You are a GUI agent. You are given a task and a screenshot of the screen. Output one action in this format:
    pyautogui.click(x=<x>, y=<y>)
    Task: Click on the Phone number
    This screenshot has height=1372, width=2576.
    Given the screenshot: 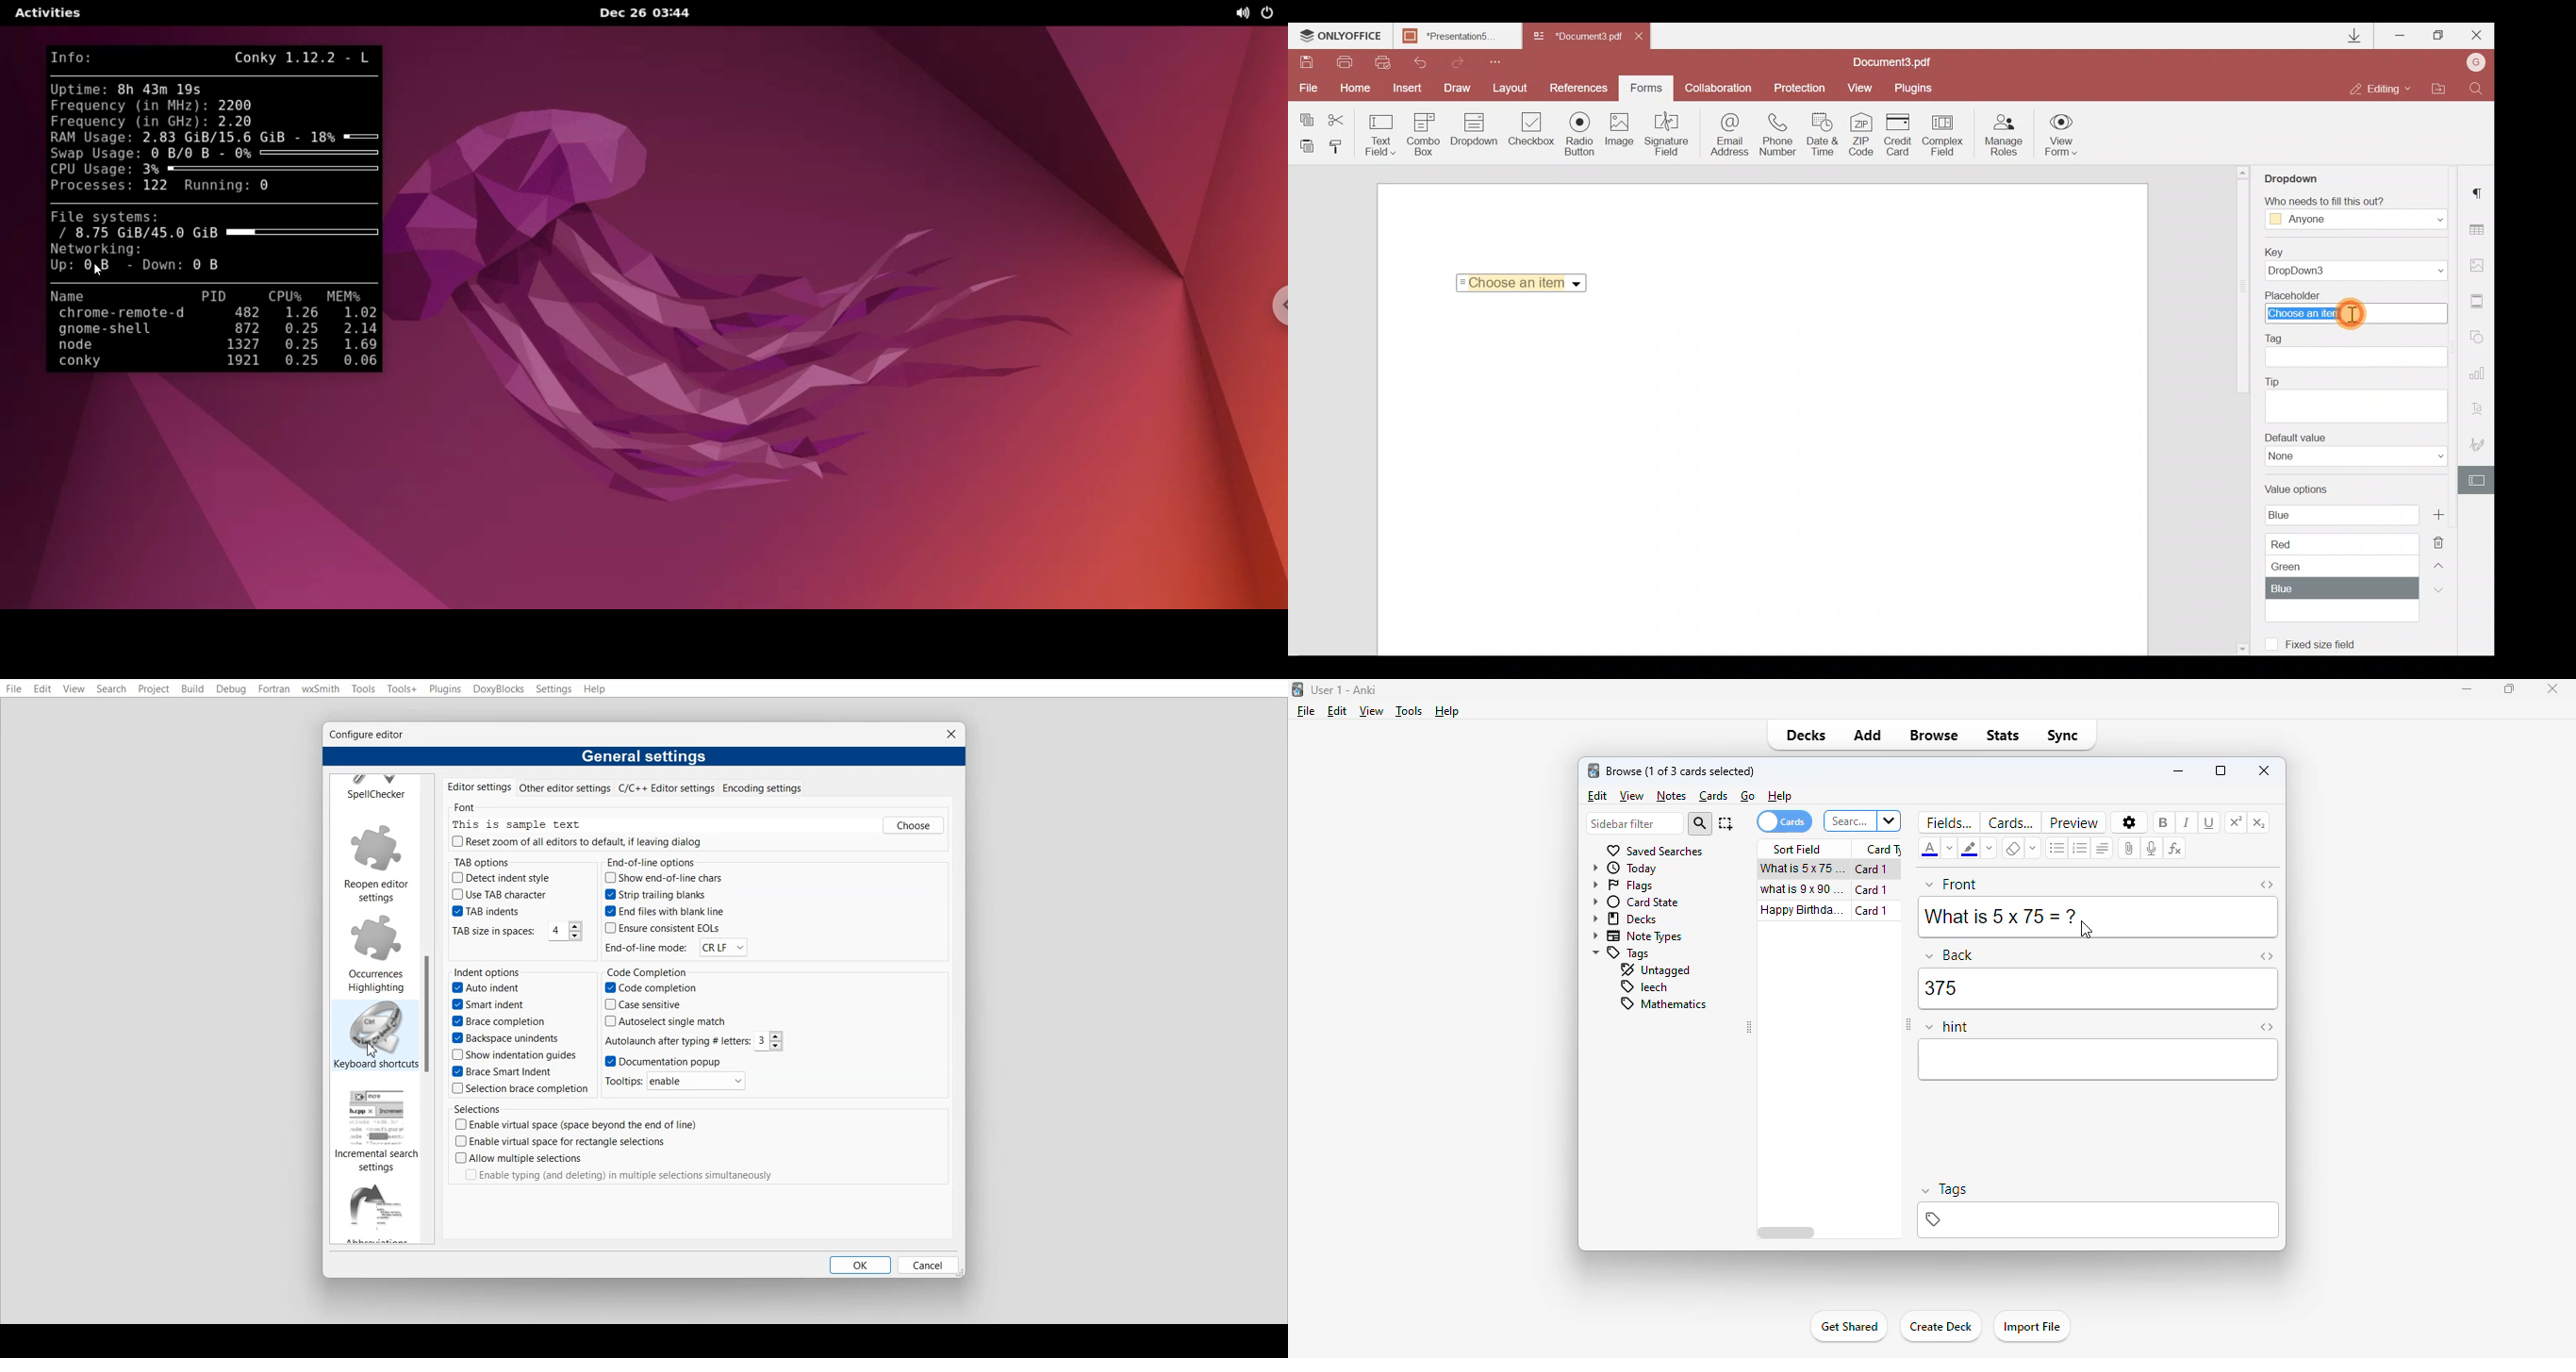 What is the action you would take?
    pyautogui.click(x=1780, y=135)
    